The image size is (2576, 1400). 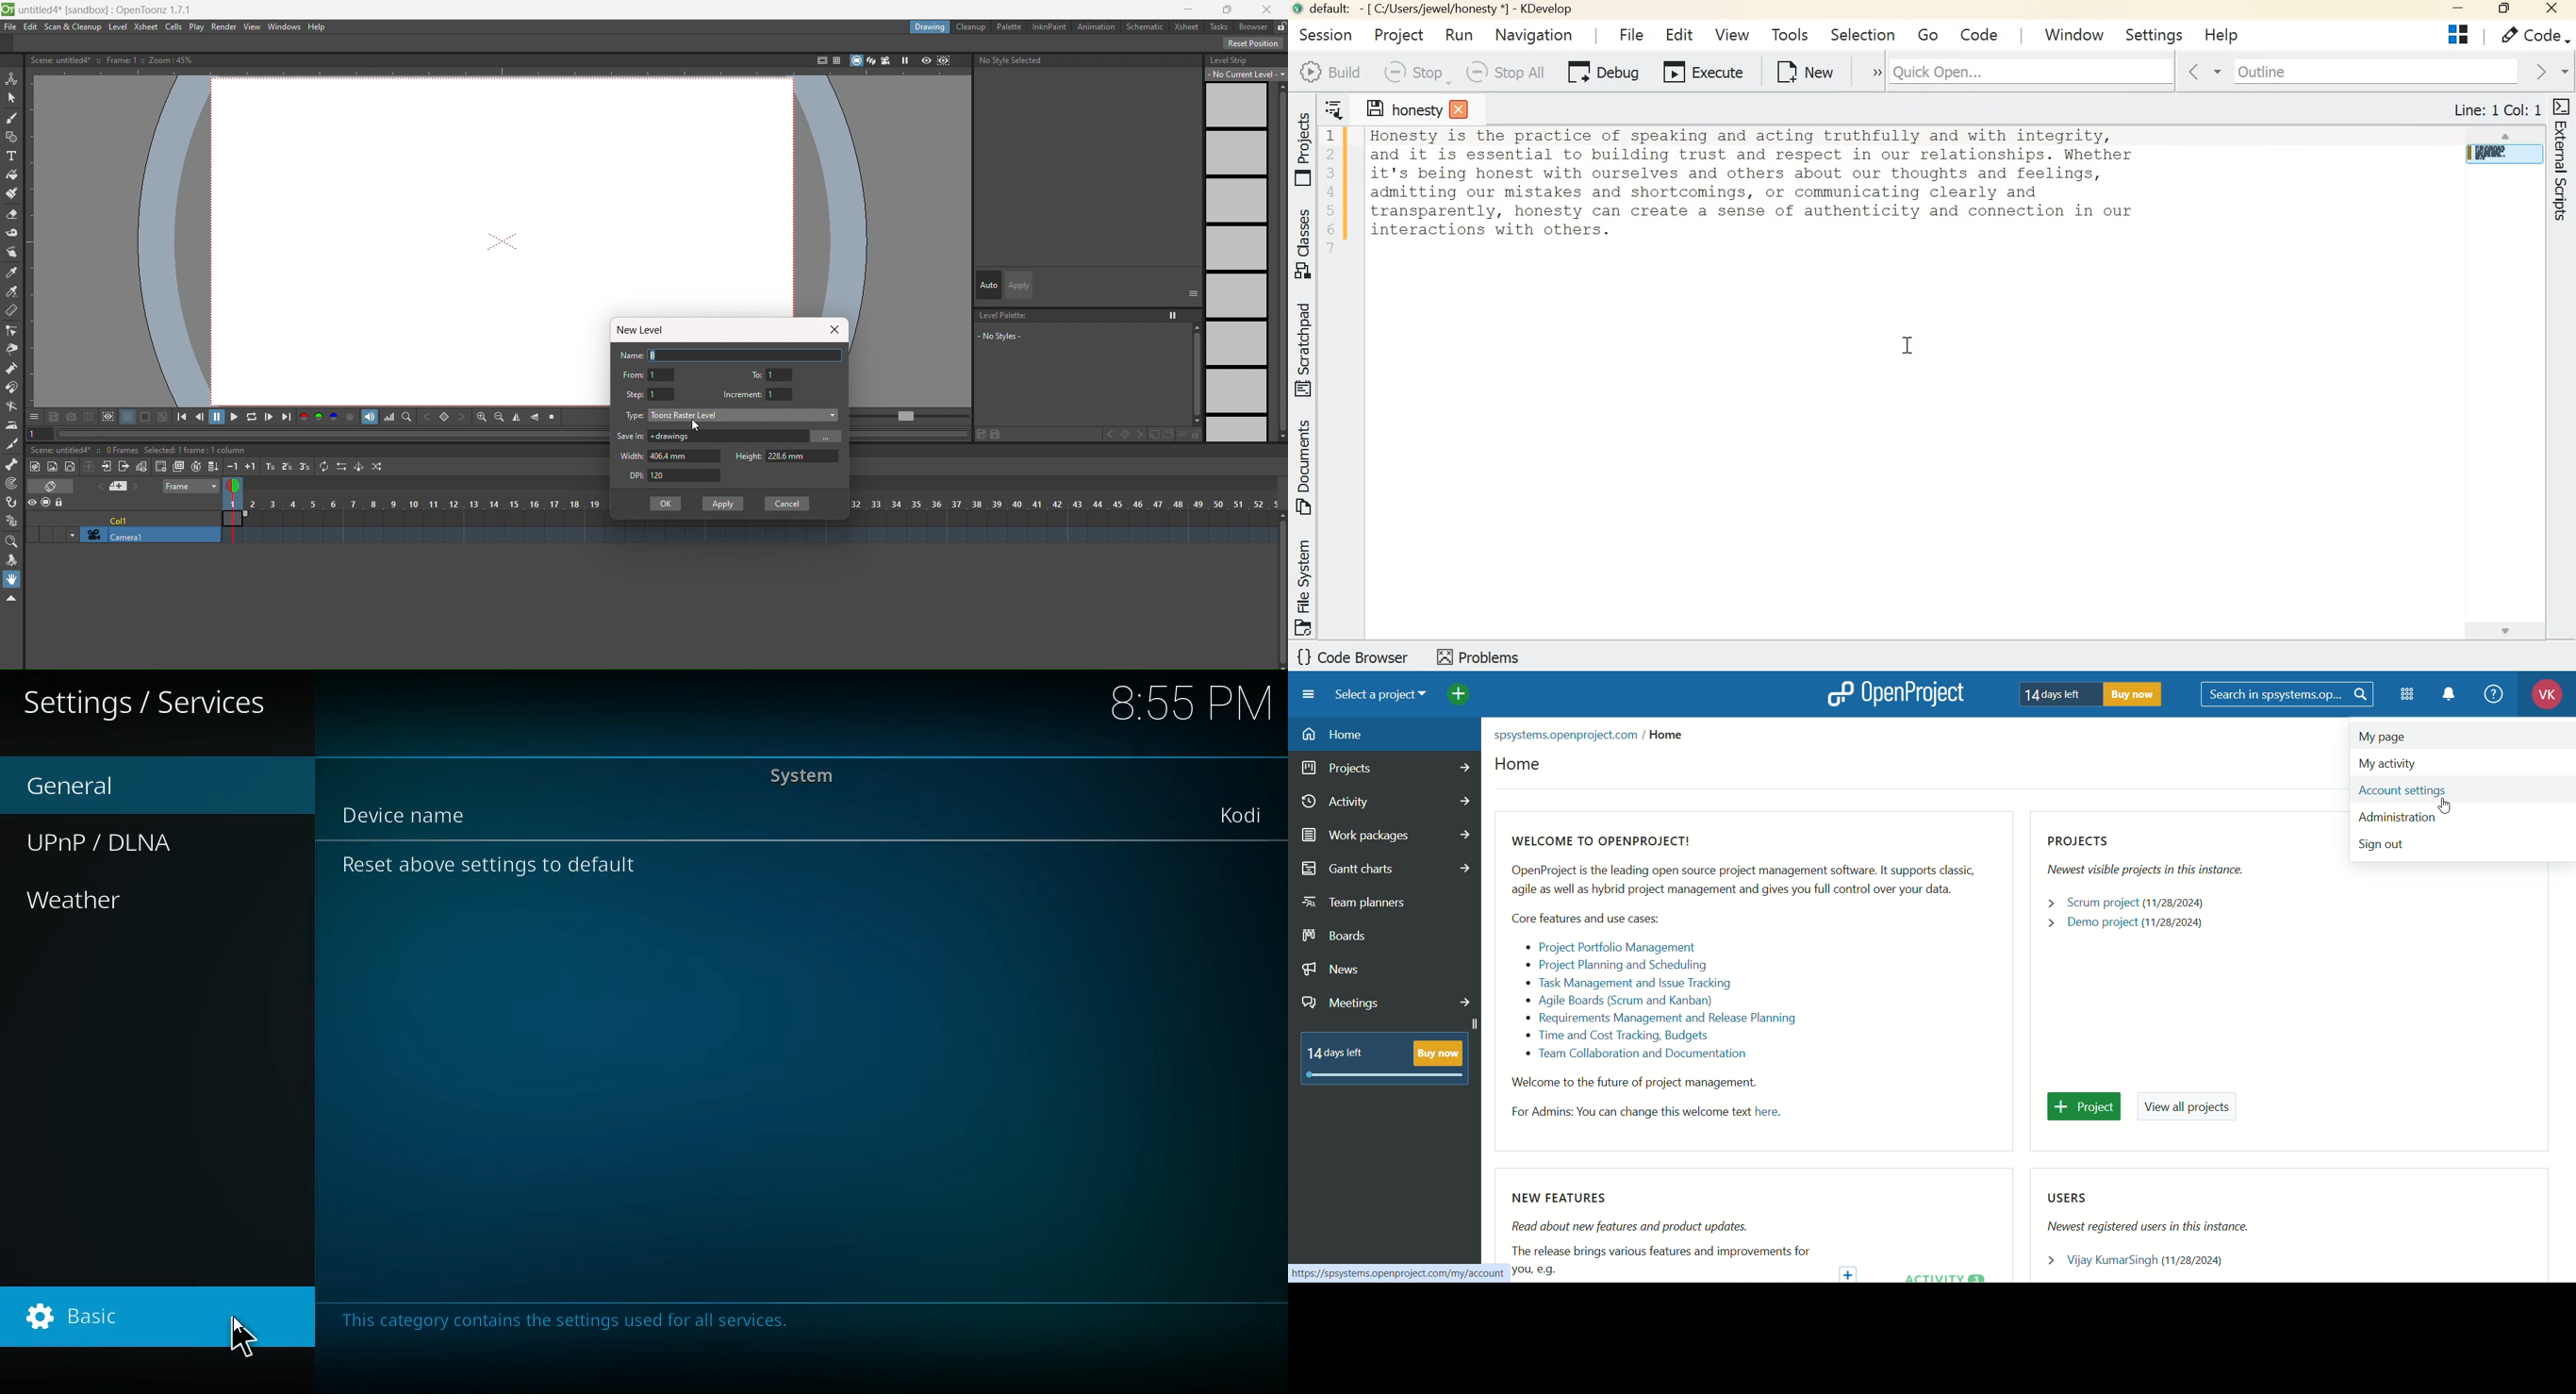 What do you see at coordinates (115, 60) in the screenshot?
I see `text` at bounding box center [115, 60].